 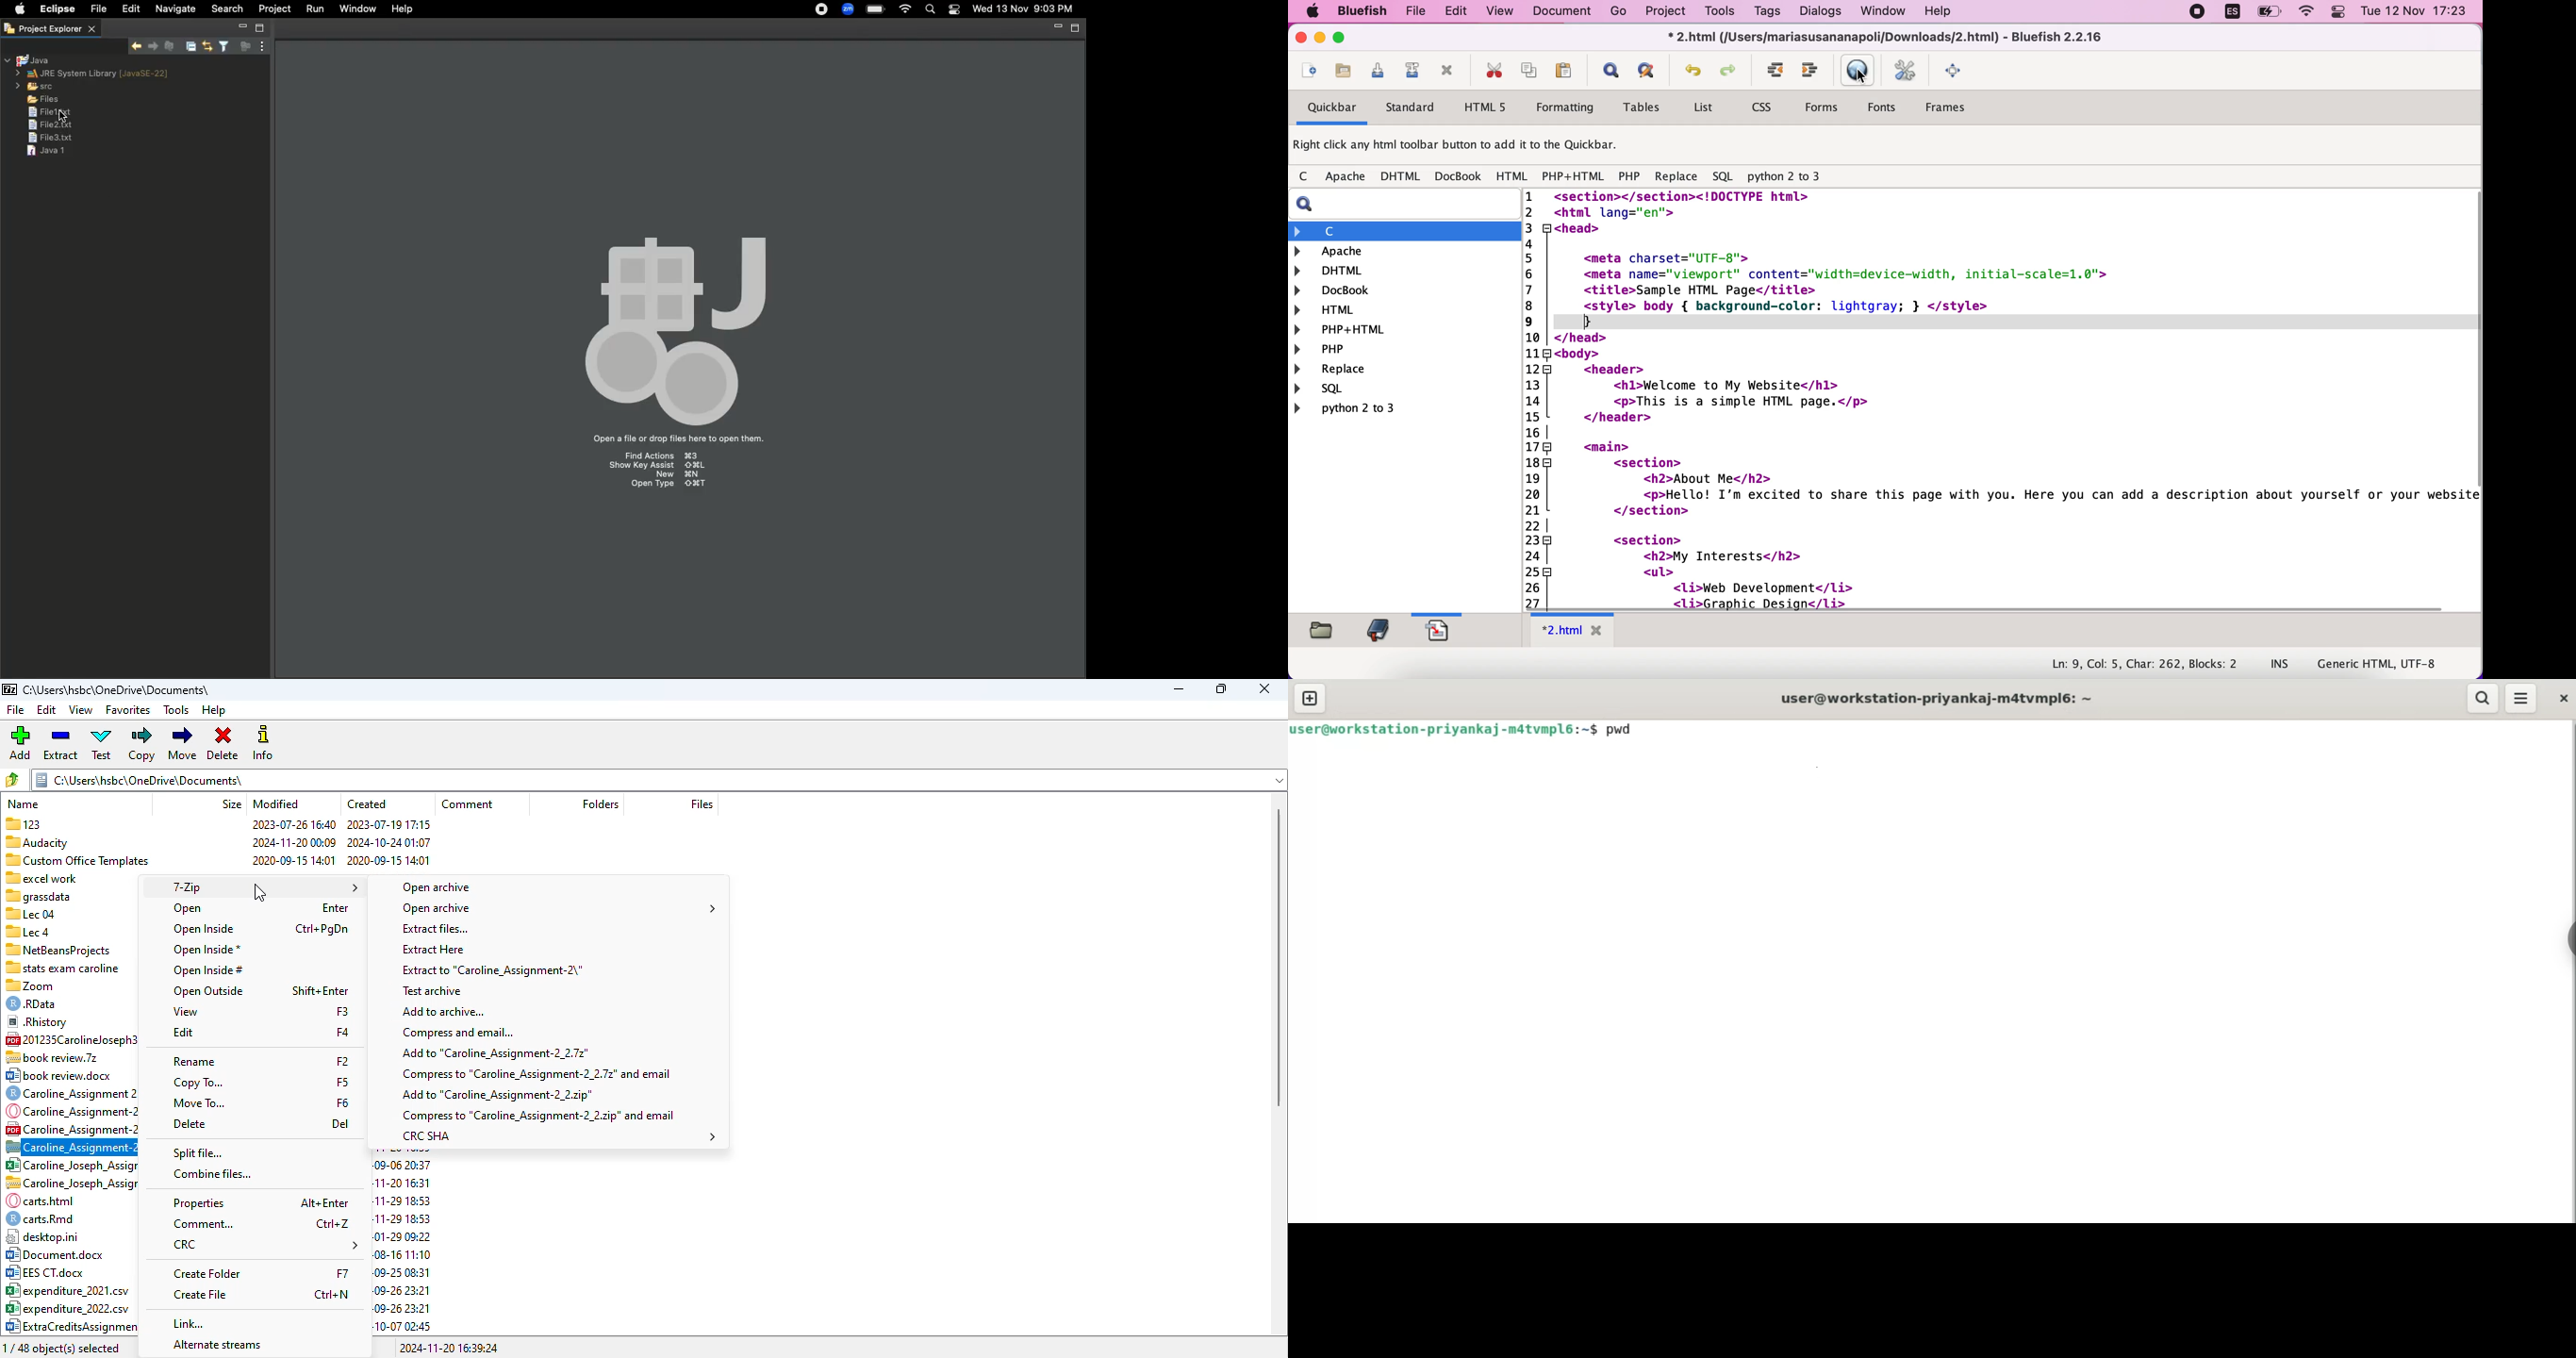 I want to click on control center, so click(x=2338, y=14).